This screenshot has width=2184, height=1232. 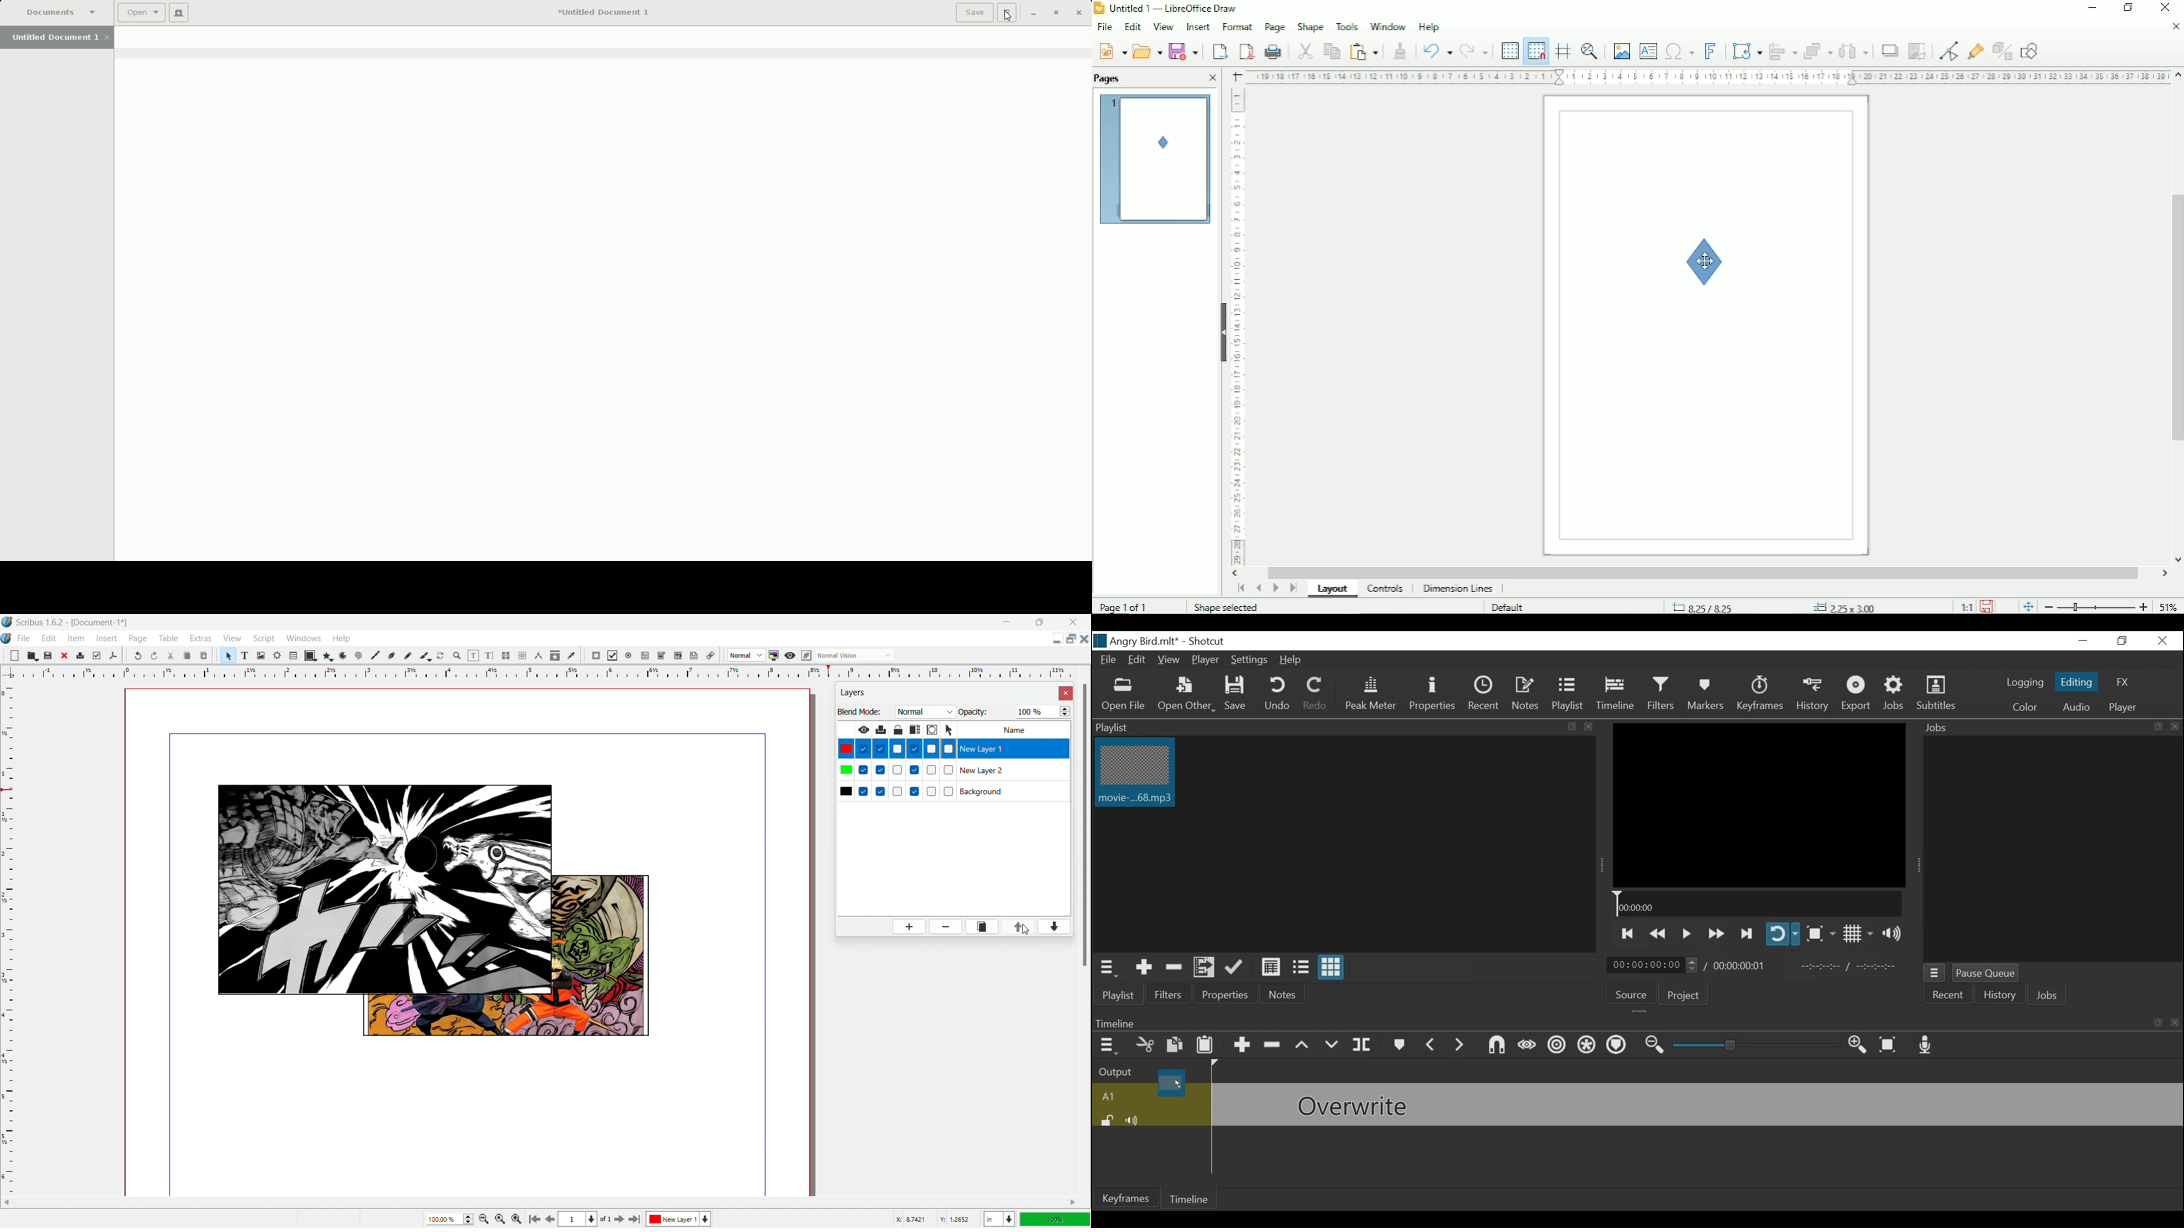 What do you see at coordinates (1038, 621) in the screenshot?
I see `maximize window` at bounding box center [1038, 621].